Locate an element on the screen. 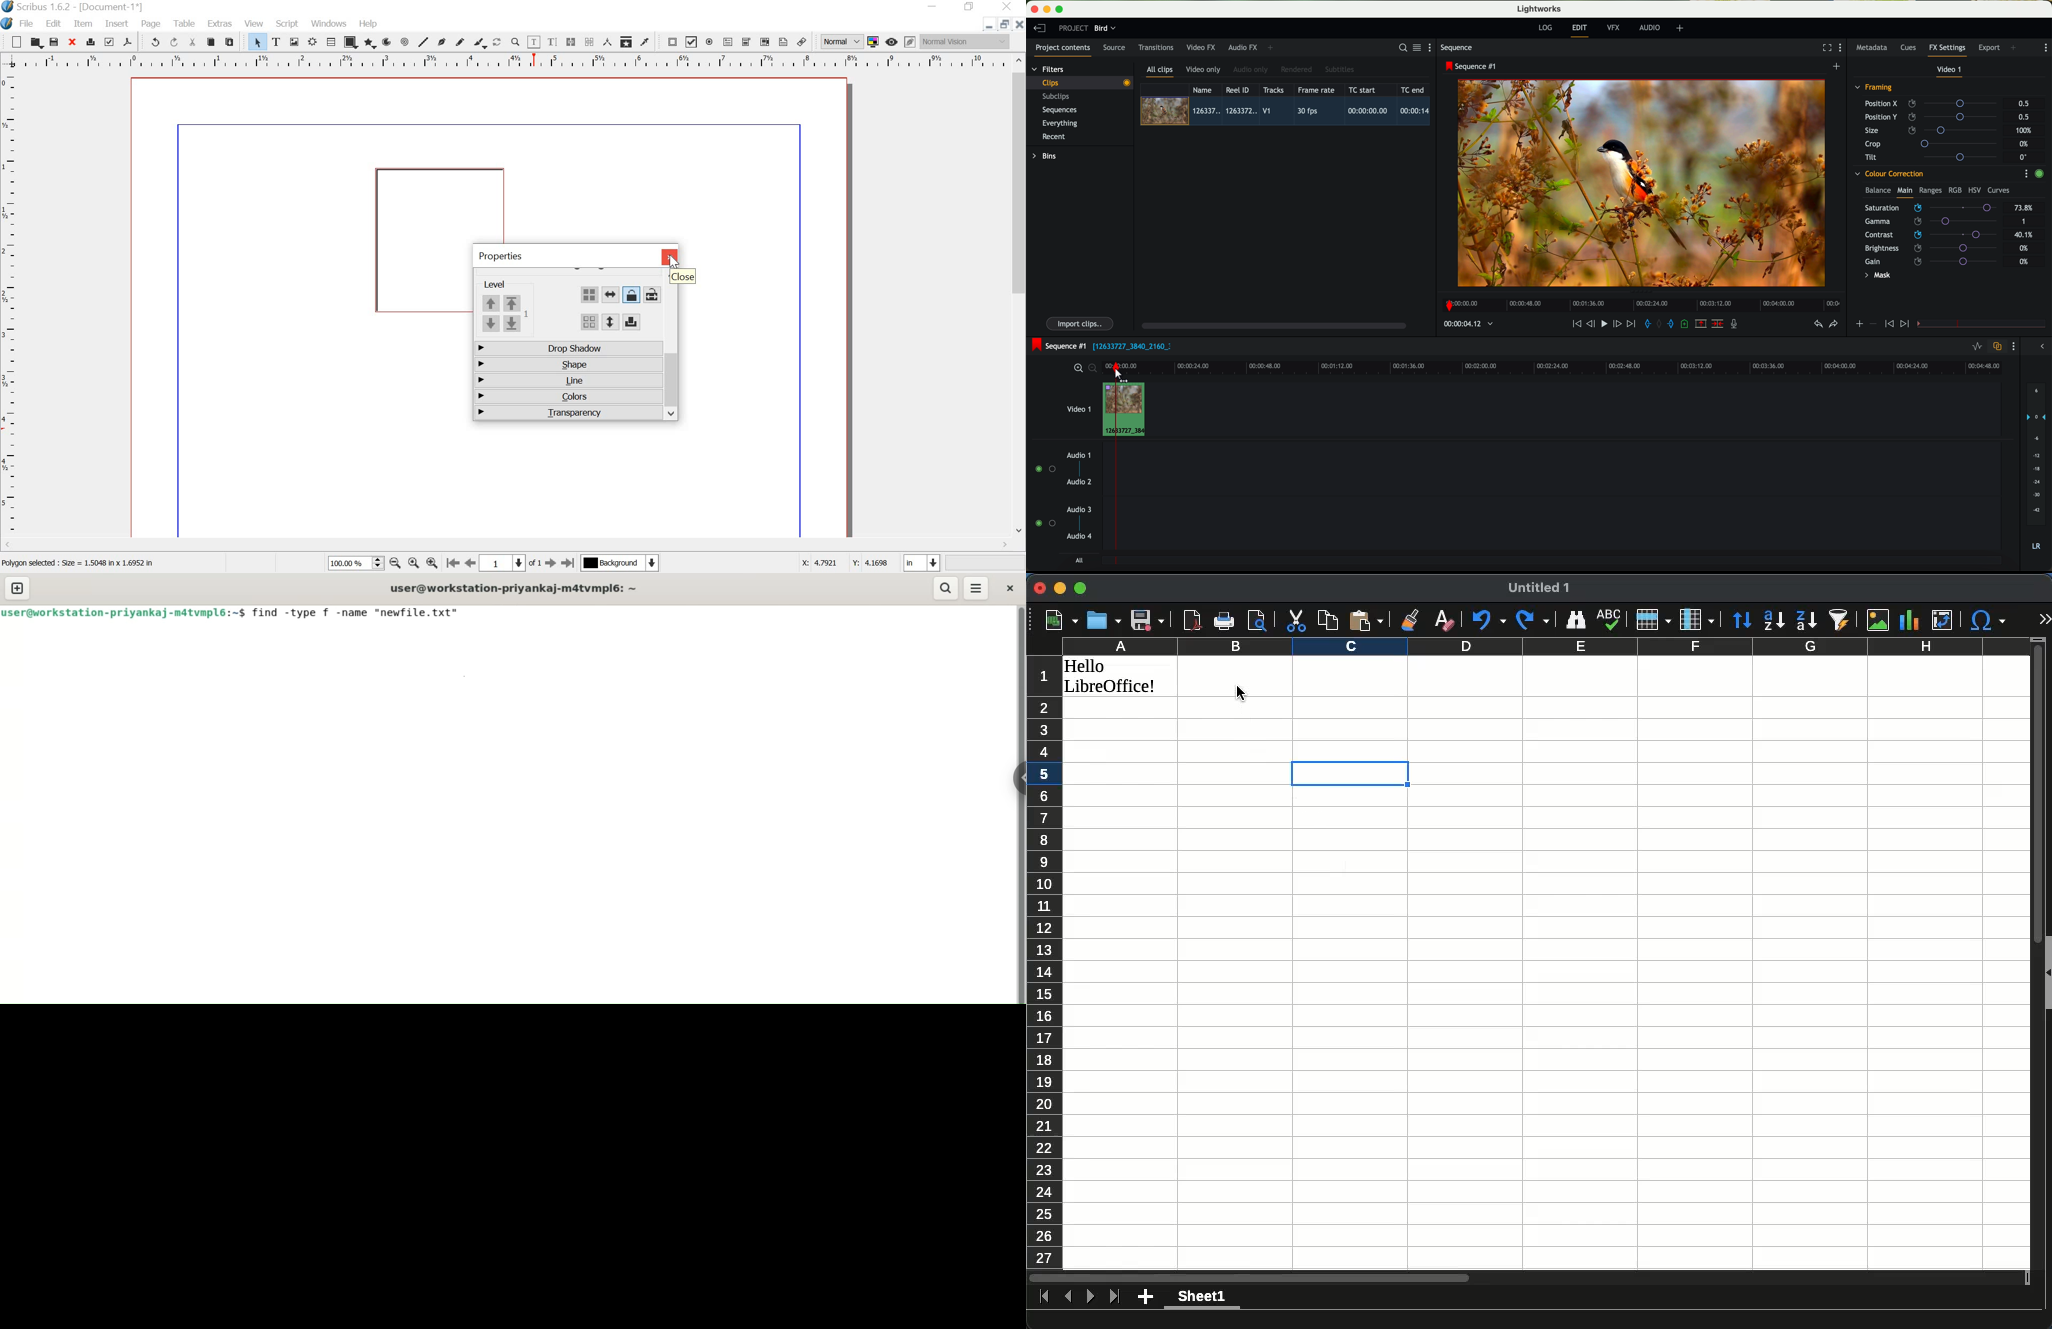 The image size is (2072, 1344). vertical scroll bar is located at coordinates (1020, 803).